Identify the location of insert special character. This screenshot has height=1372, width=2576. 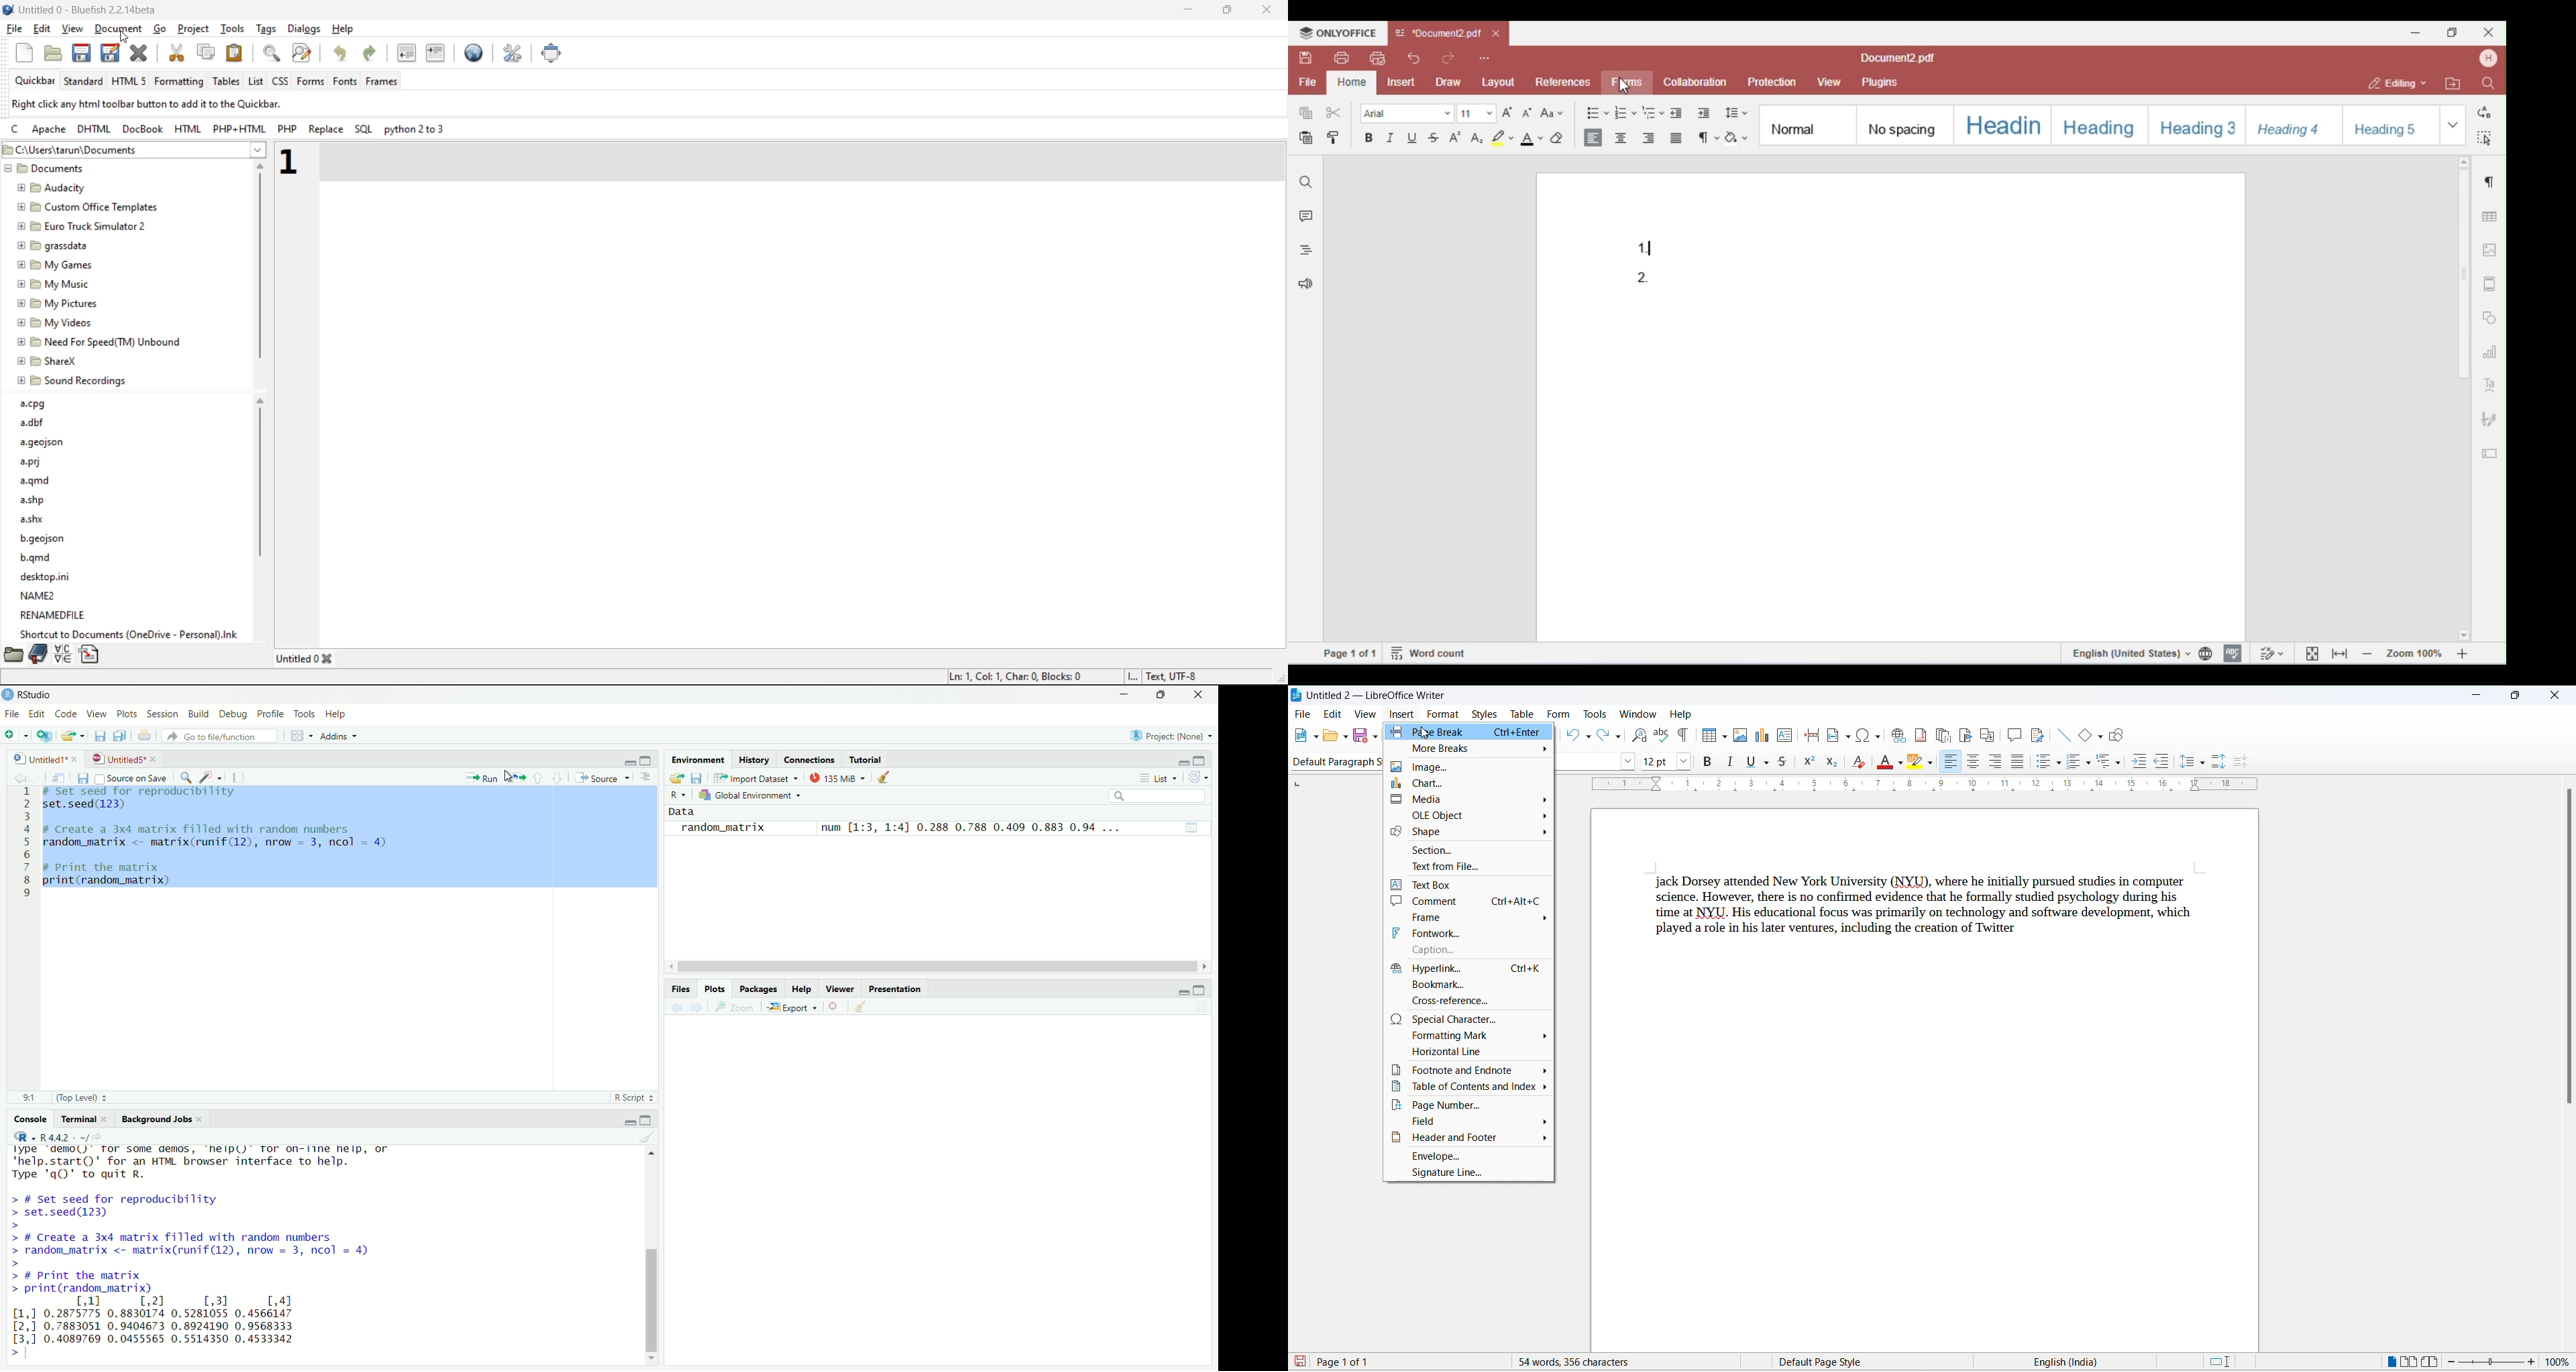
(1860, 735).